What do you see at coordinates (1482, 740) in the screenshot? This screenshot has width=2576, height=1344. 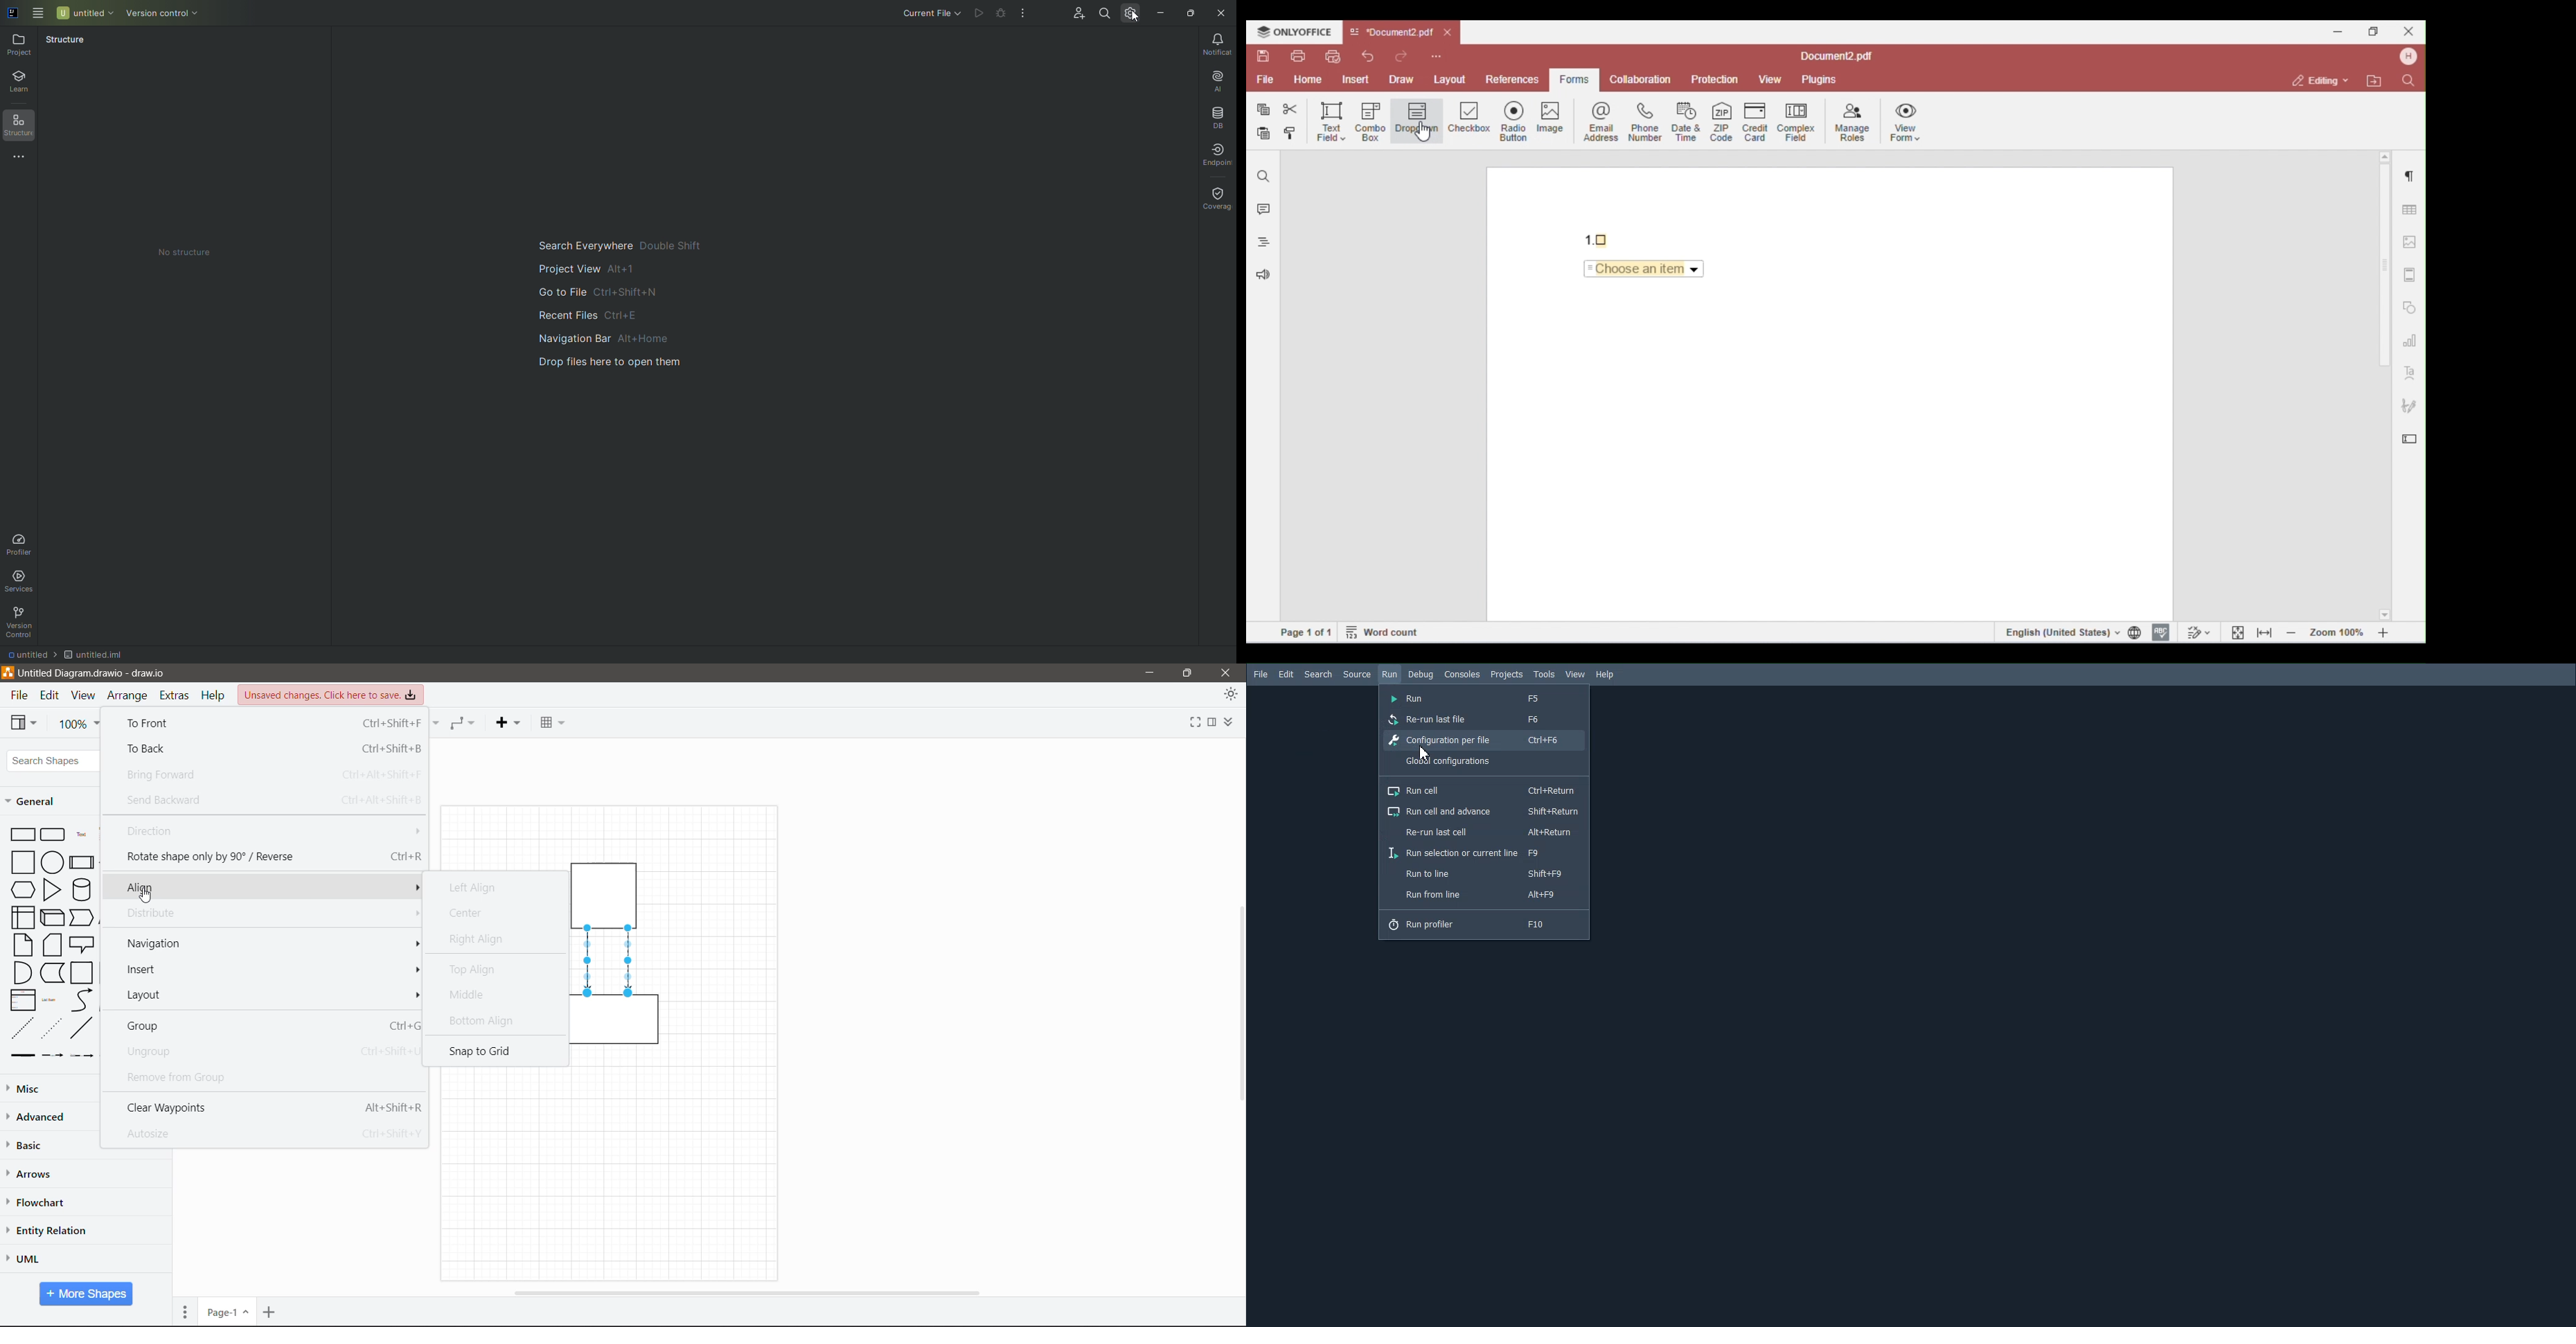 I see `Configuration per file` at bounding box center [1482, 740].